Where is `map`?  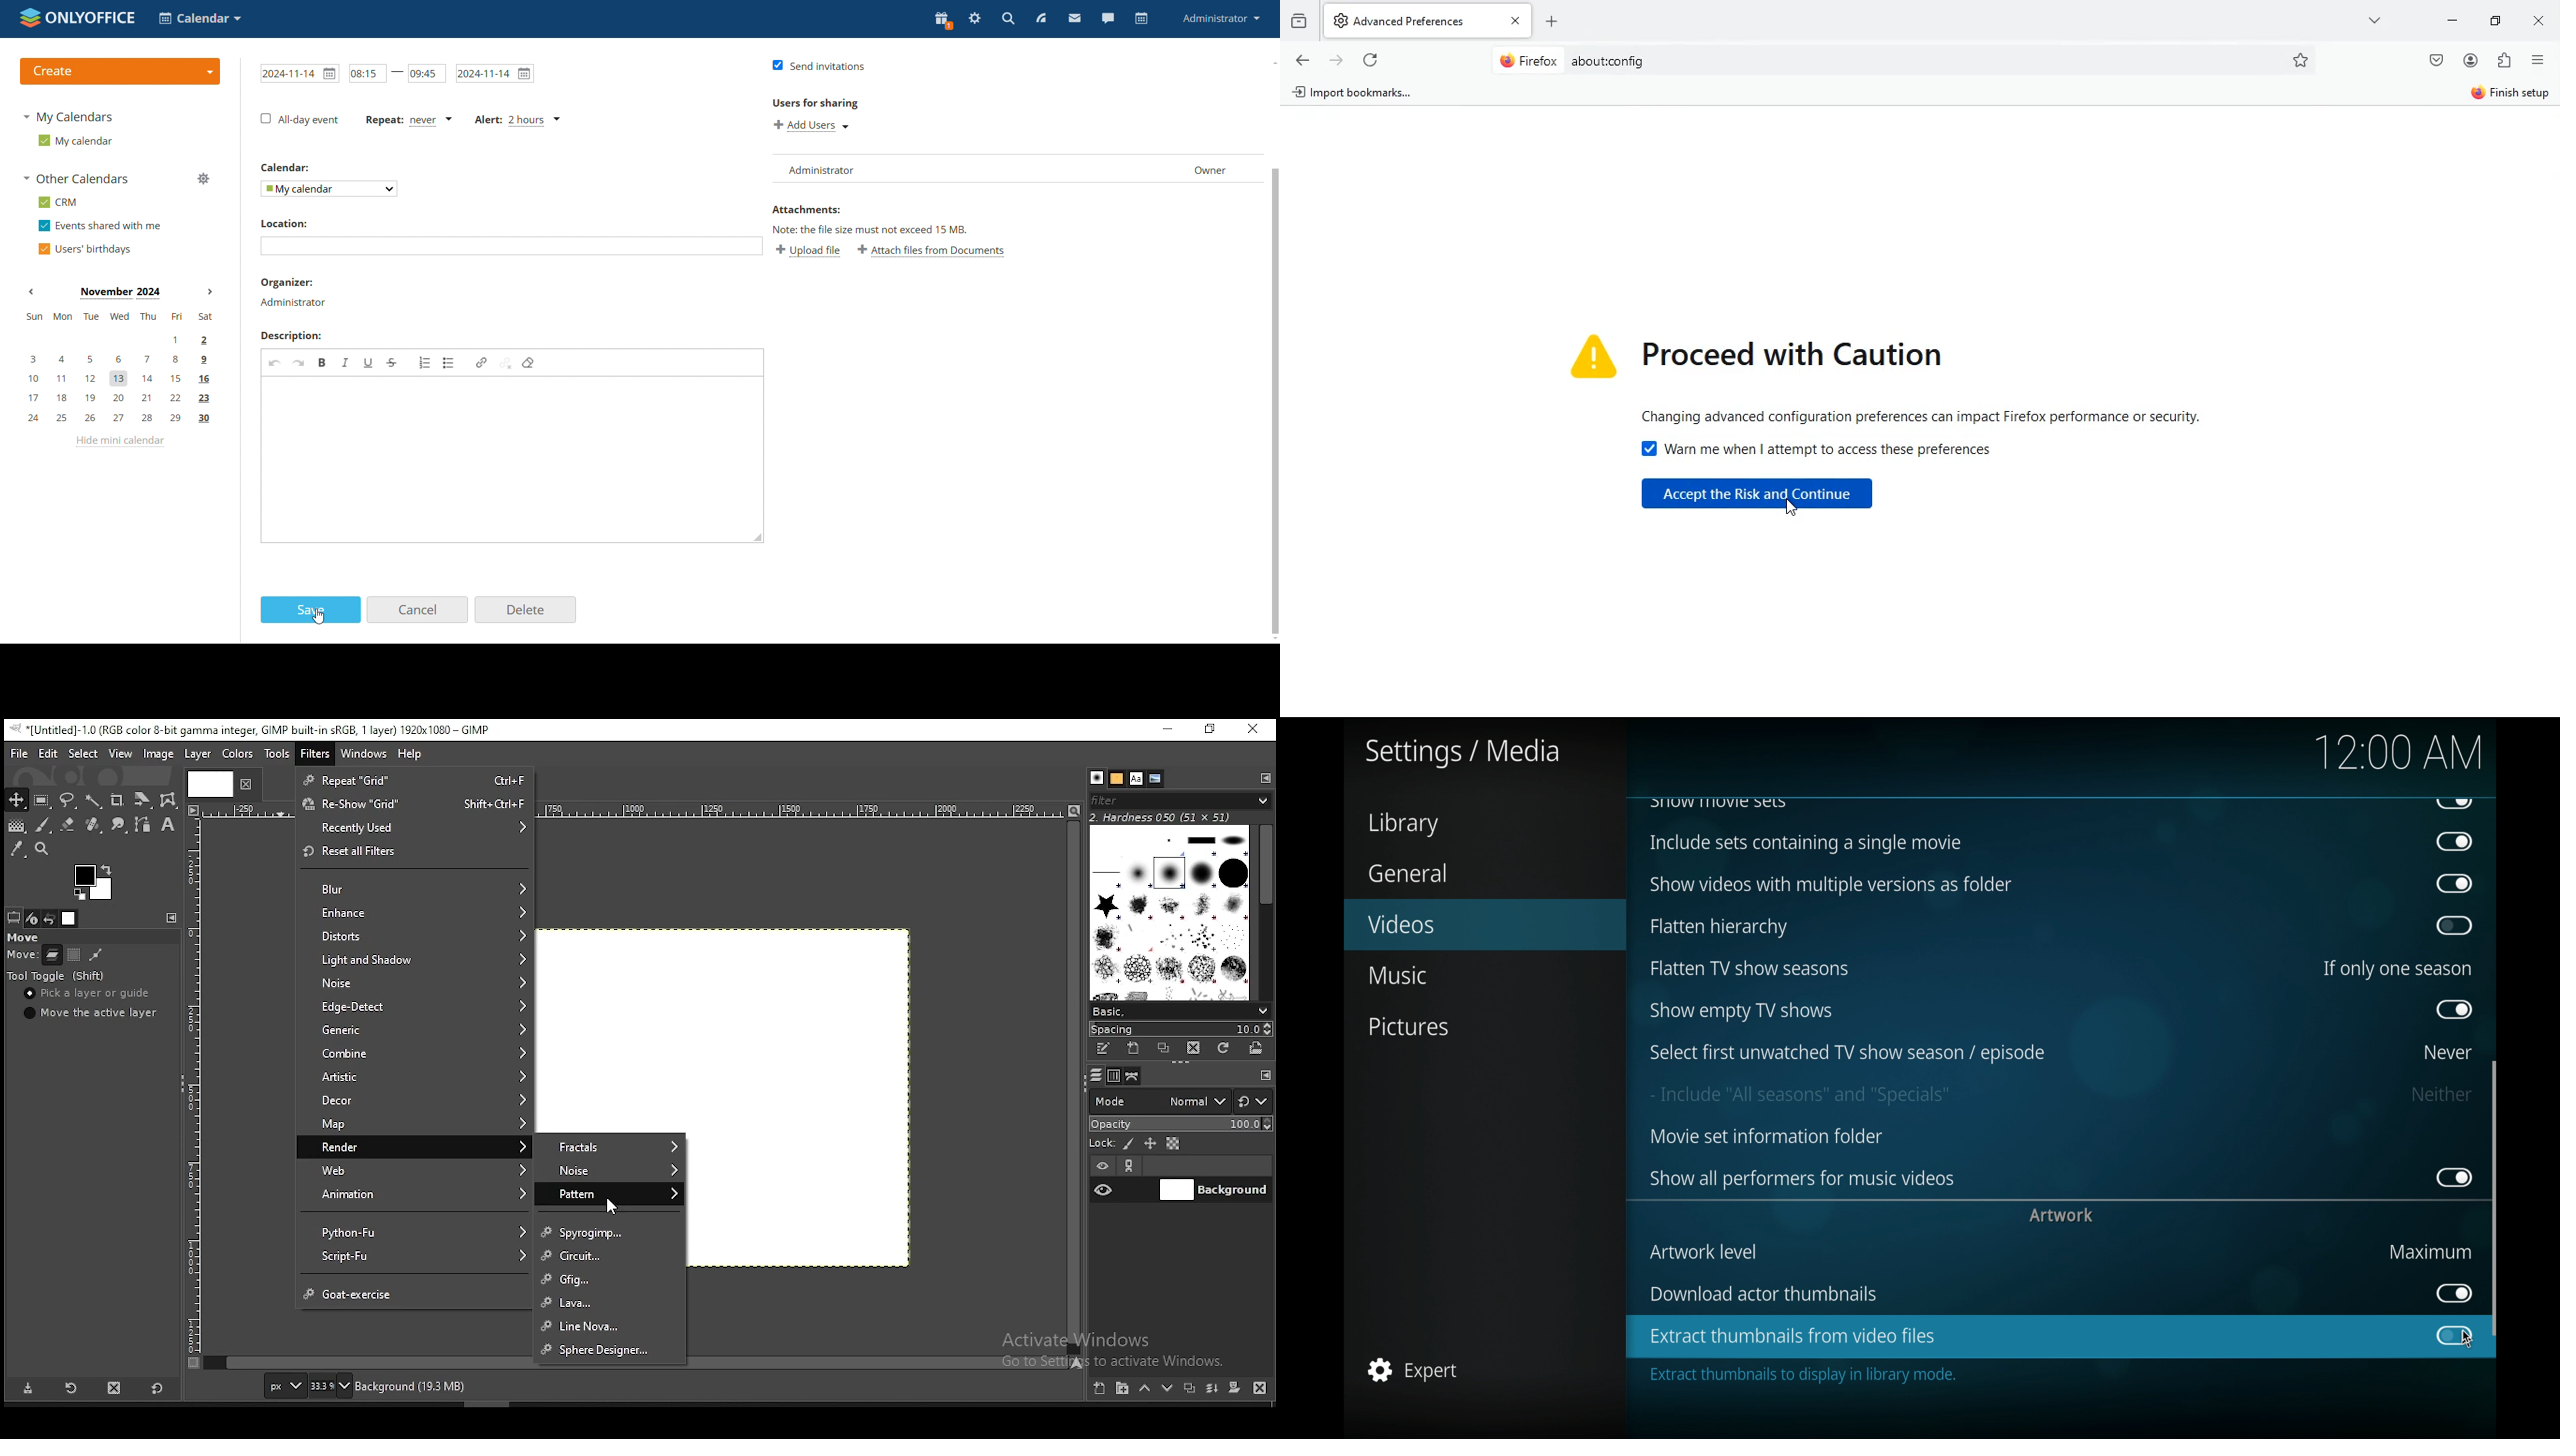 map is located at coordinates (414, 1125).